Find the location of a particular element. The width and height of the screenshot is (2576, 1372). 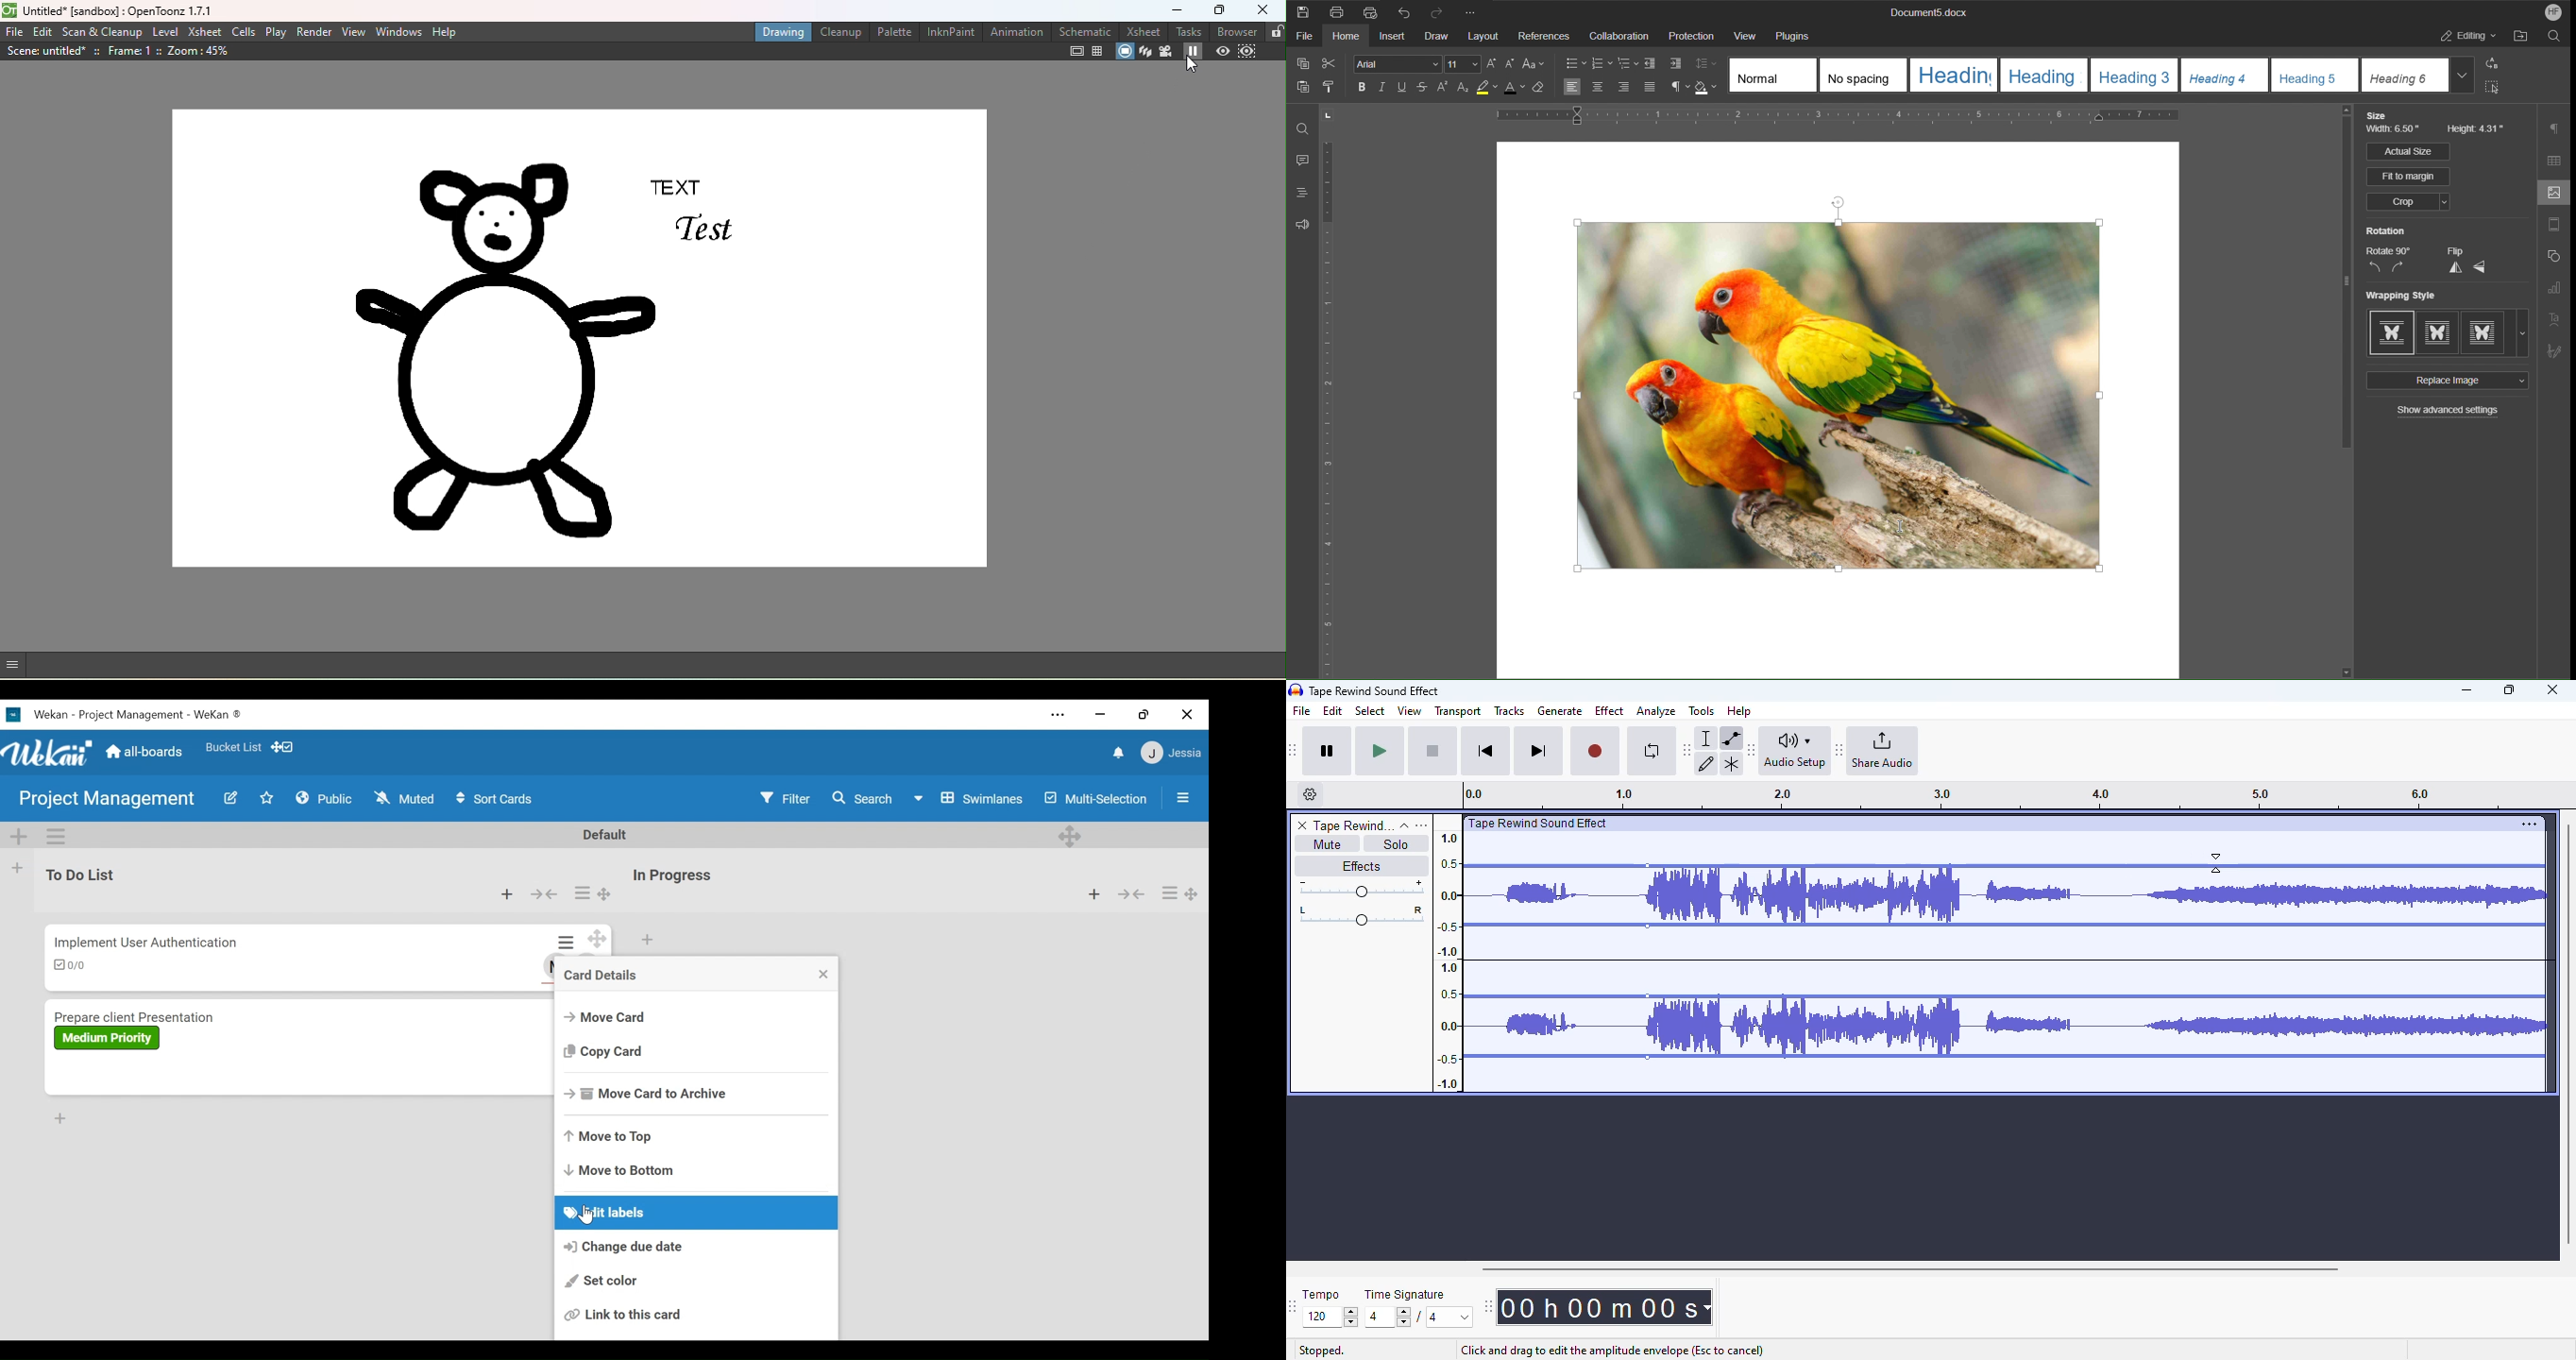

draw tool is located at coordinates (1707, 763).